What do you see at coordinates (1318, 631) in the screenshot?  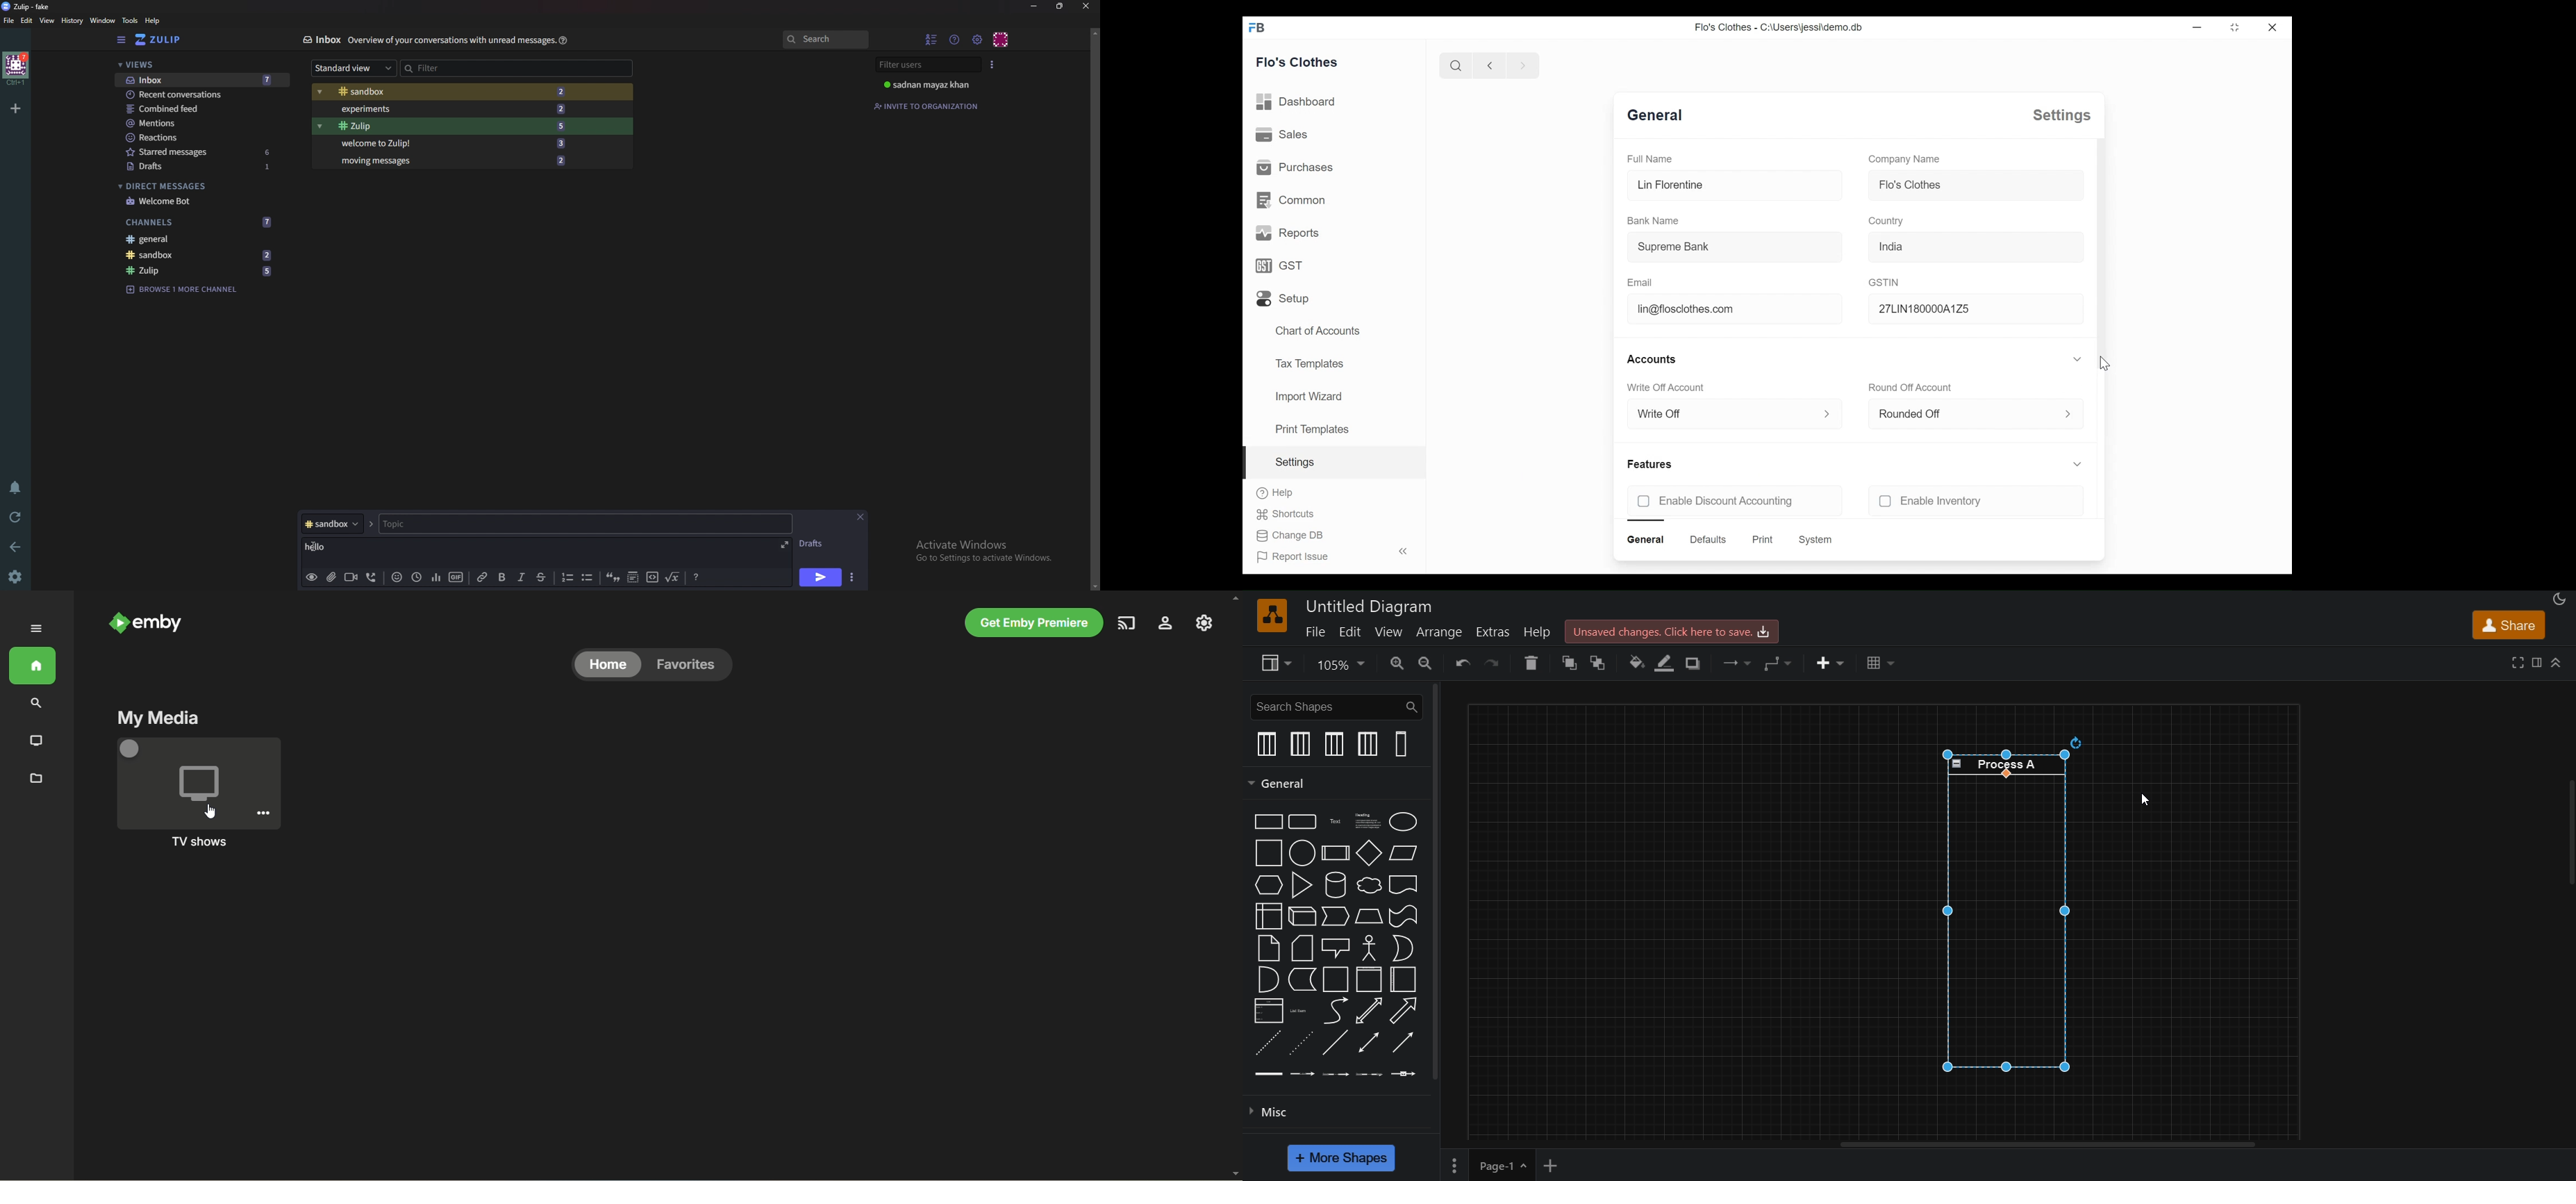 I see `file` at bounding box center [1318, 631].